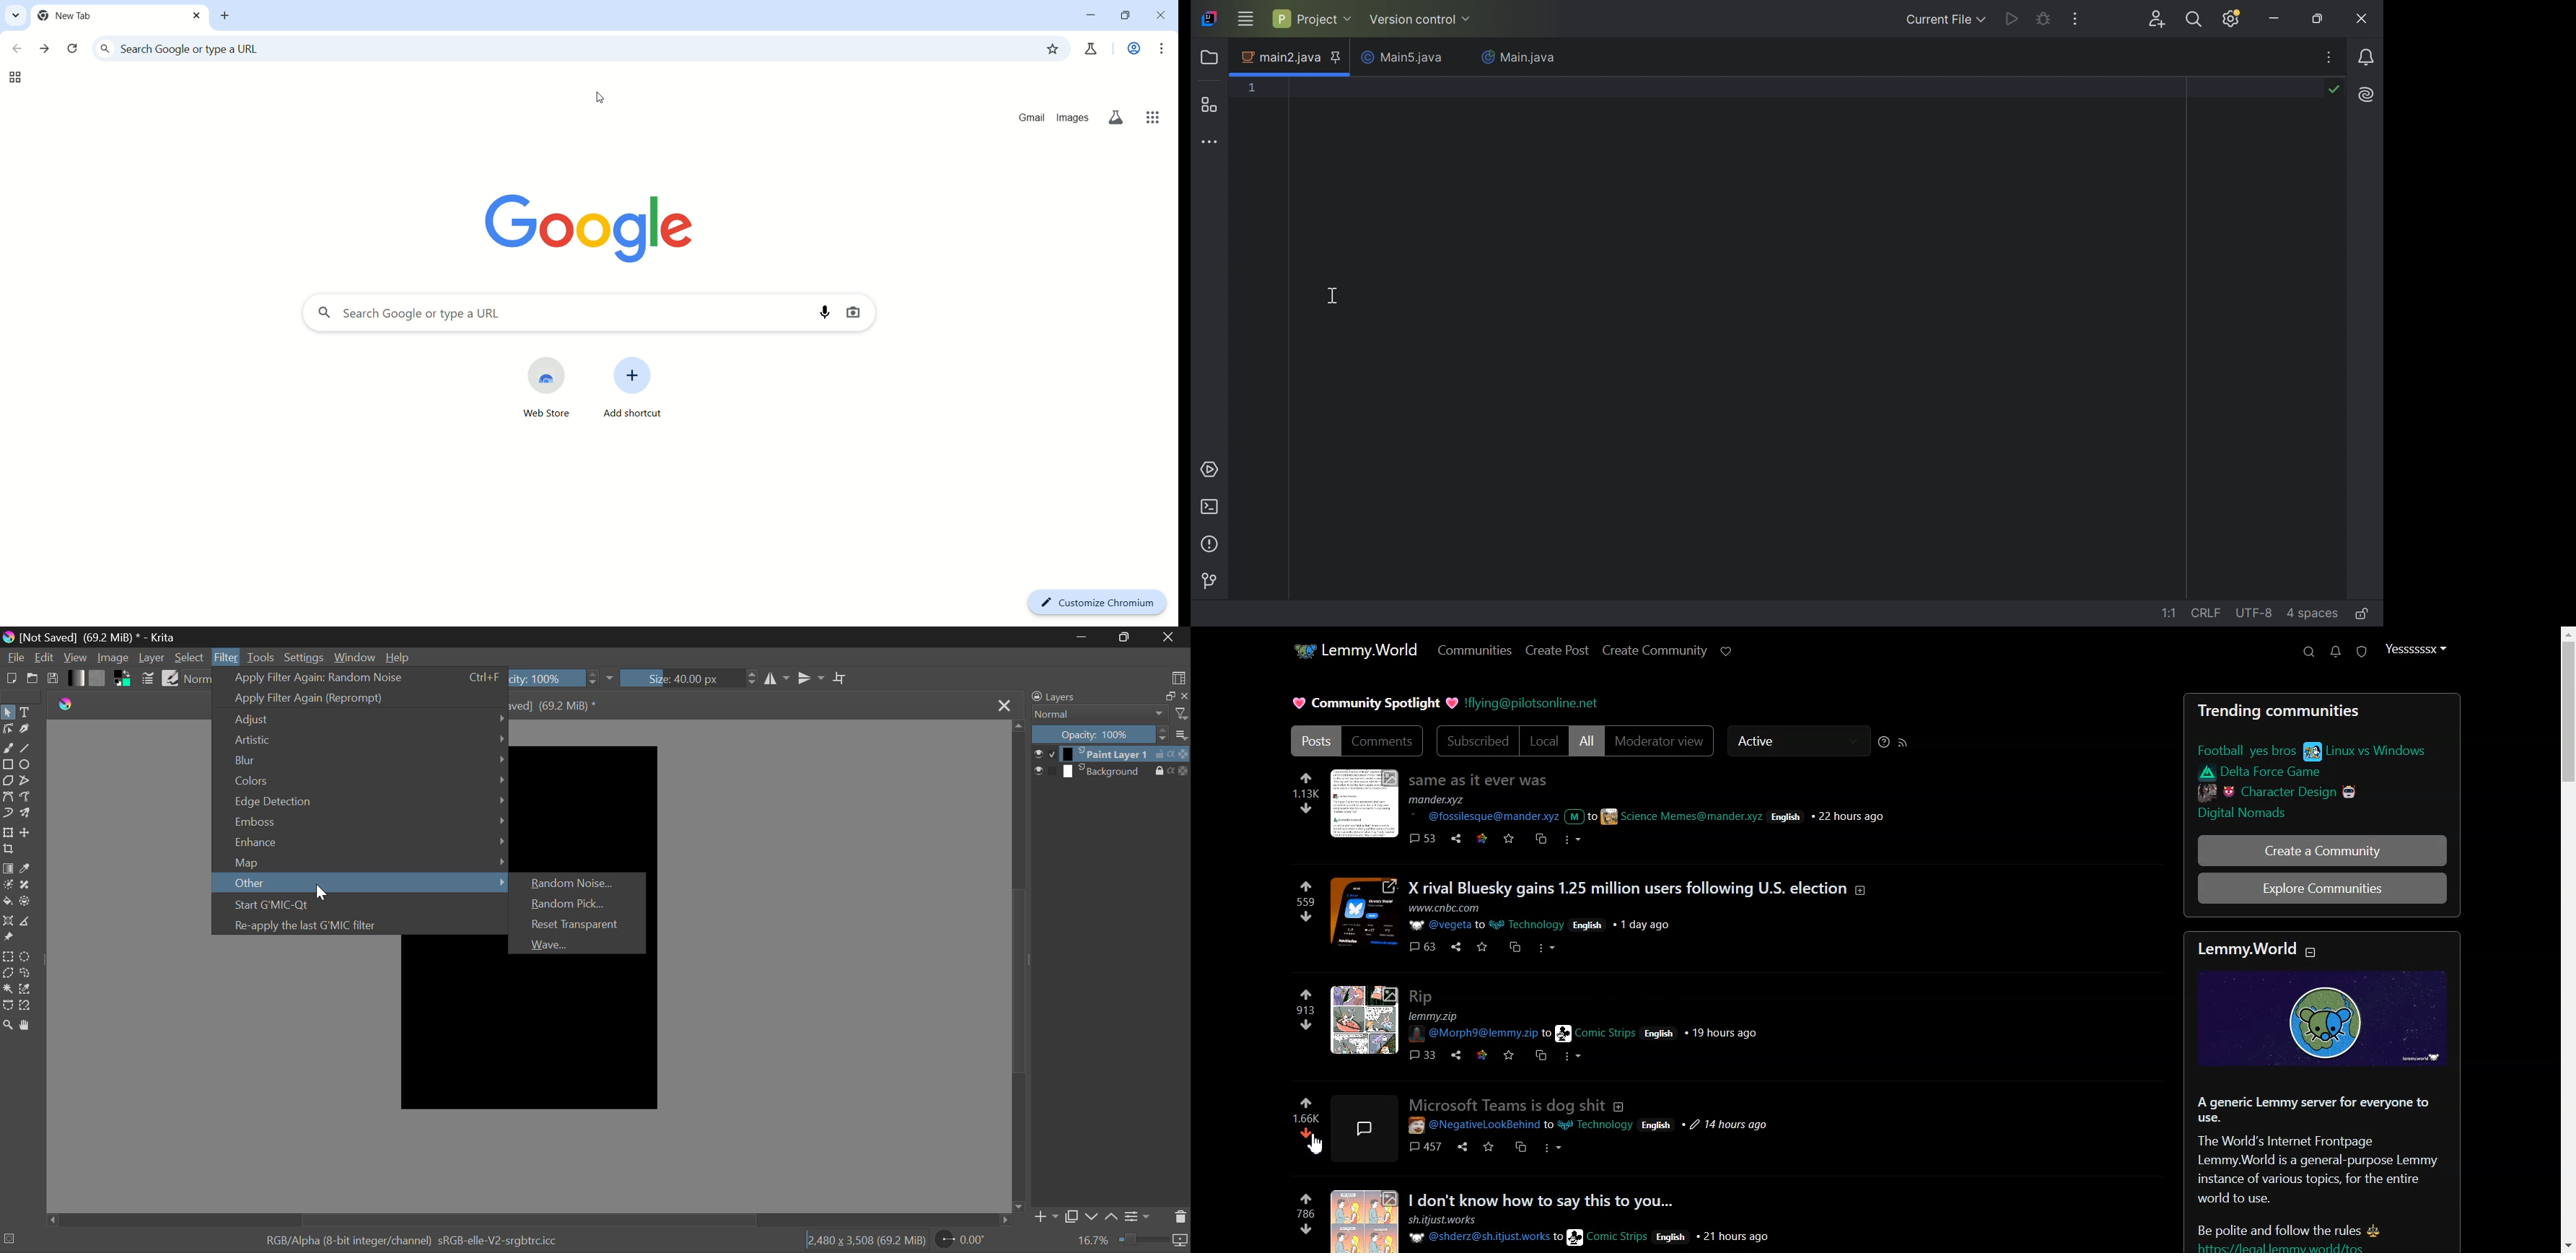 The width and height of the screenshot is (2576, 1260). I want to click on share, so click(1458, 837).